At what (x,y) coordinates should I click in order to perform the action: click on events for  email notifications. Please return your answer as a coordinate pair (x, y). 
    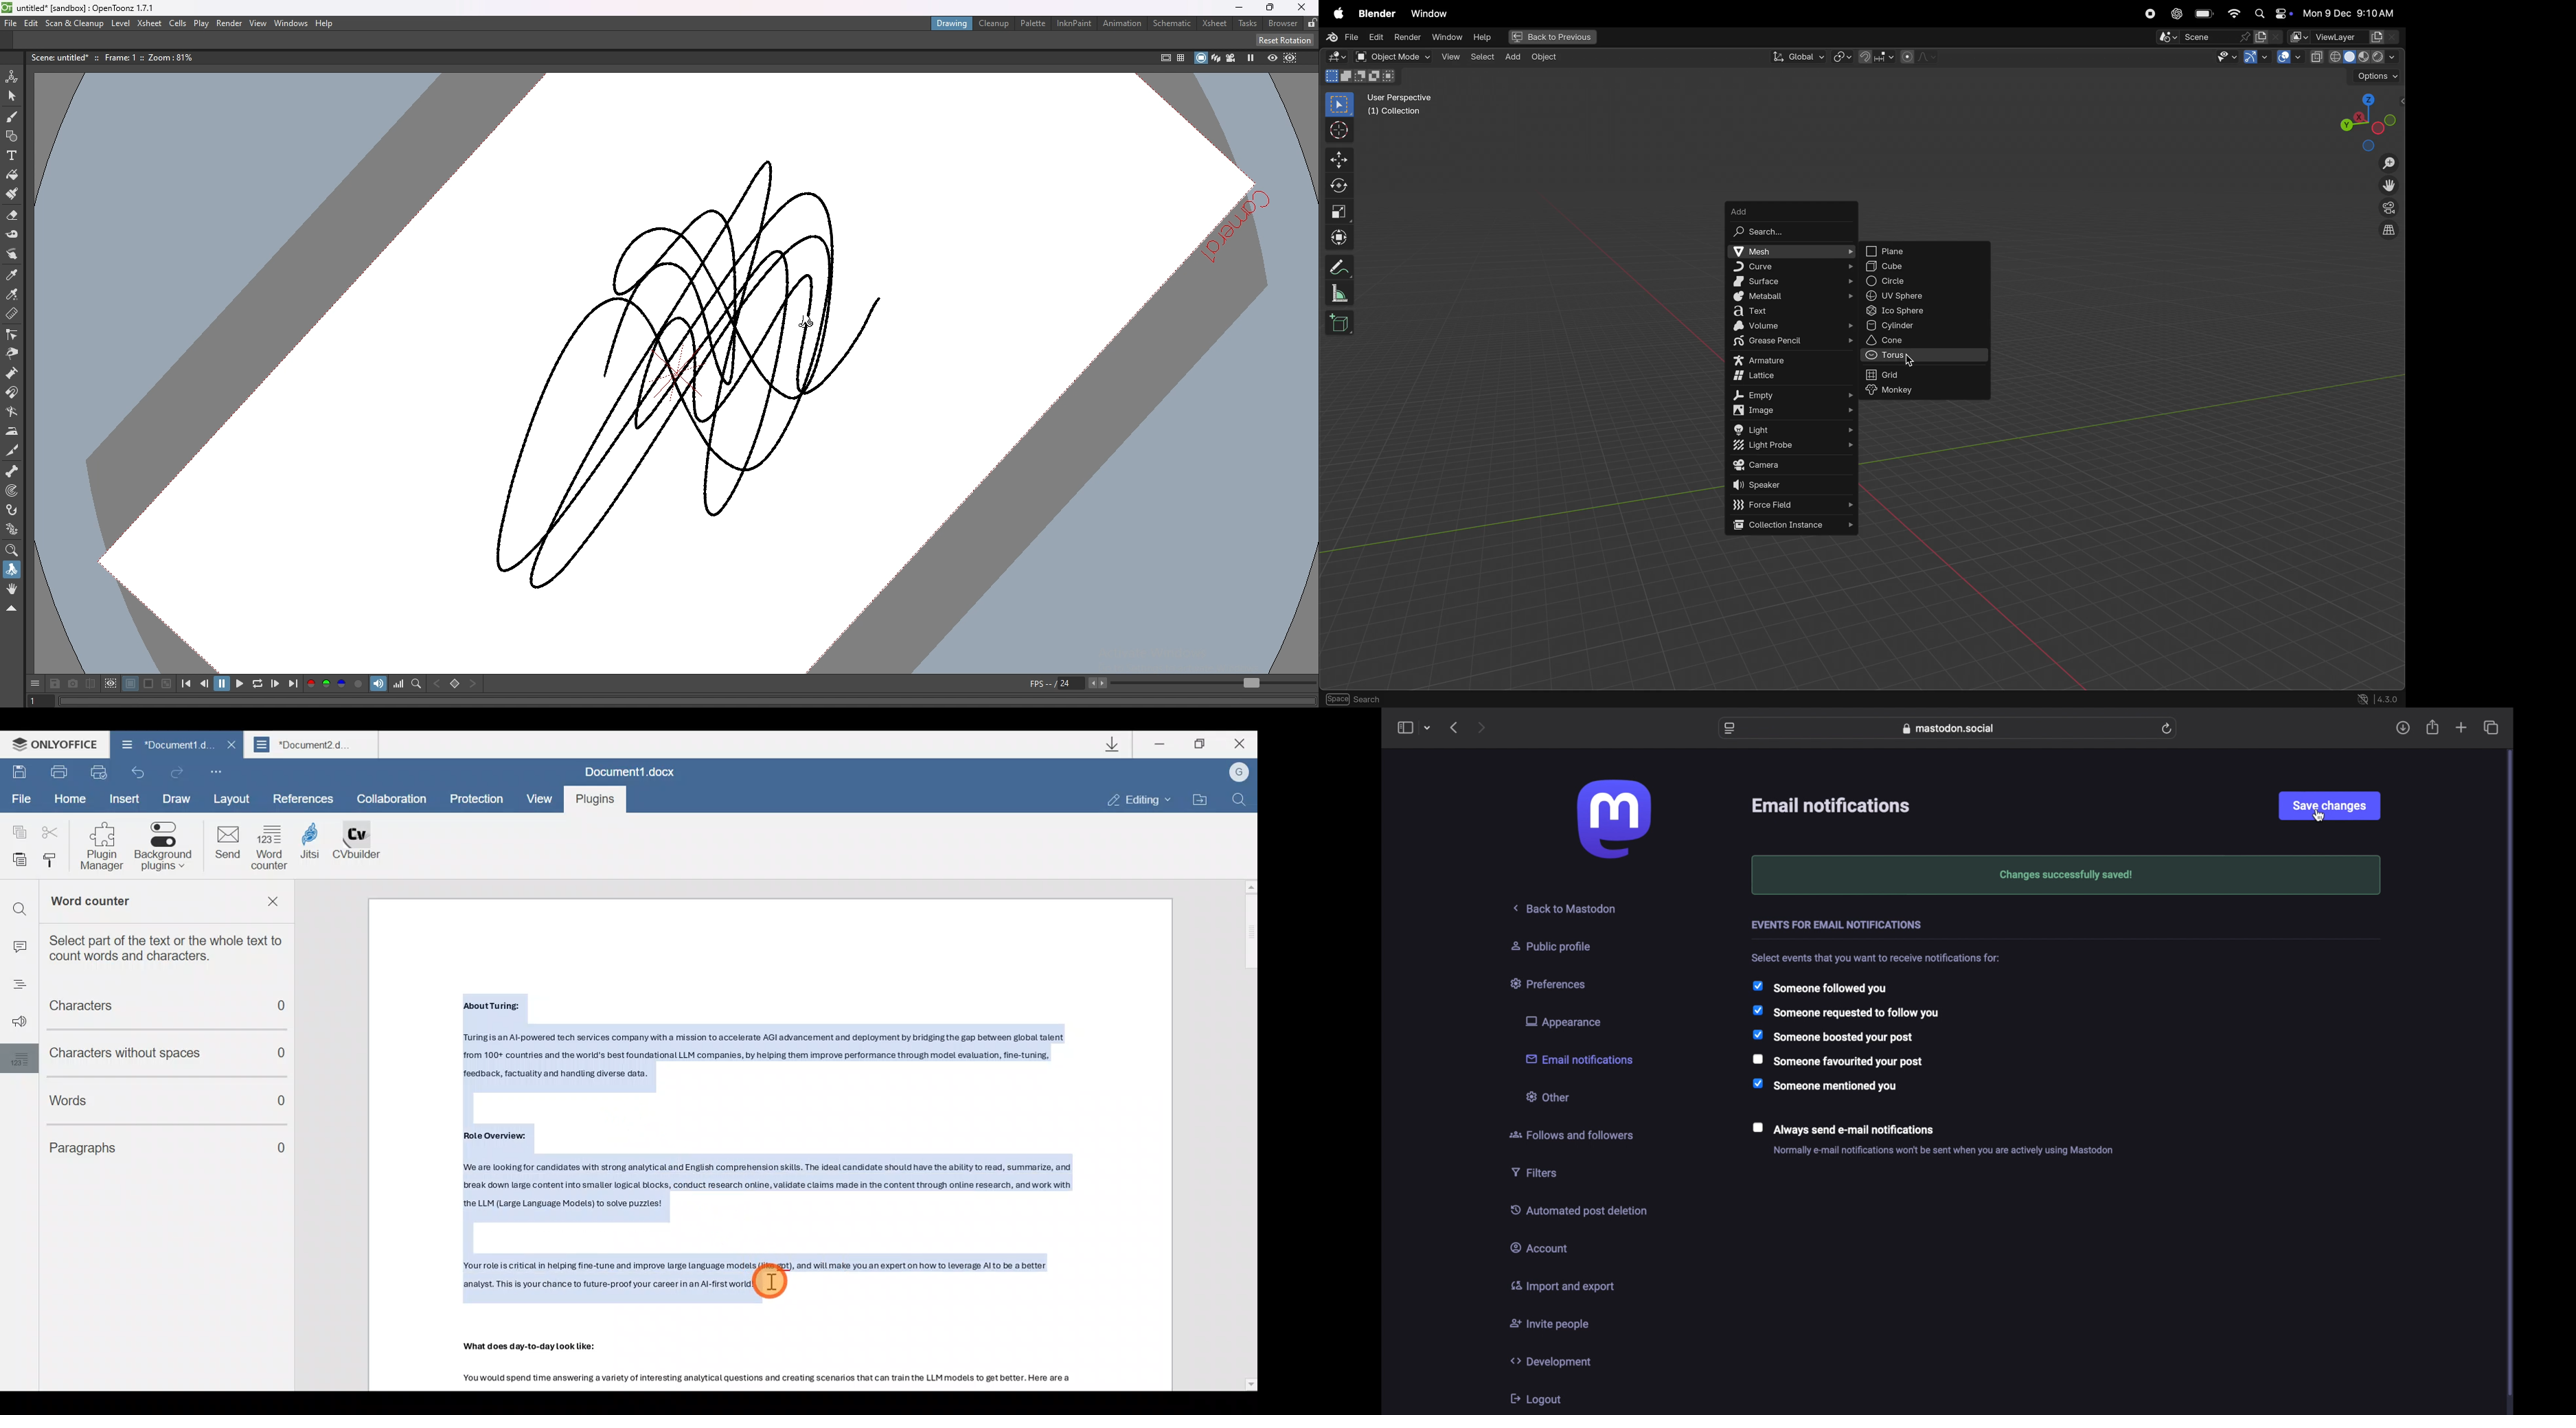
    Looking at the image, I should click on (1839, 926).